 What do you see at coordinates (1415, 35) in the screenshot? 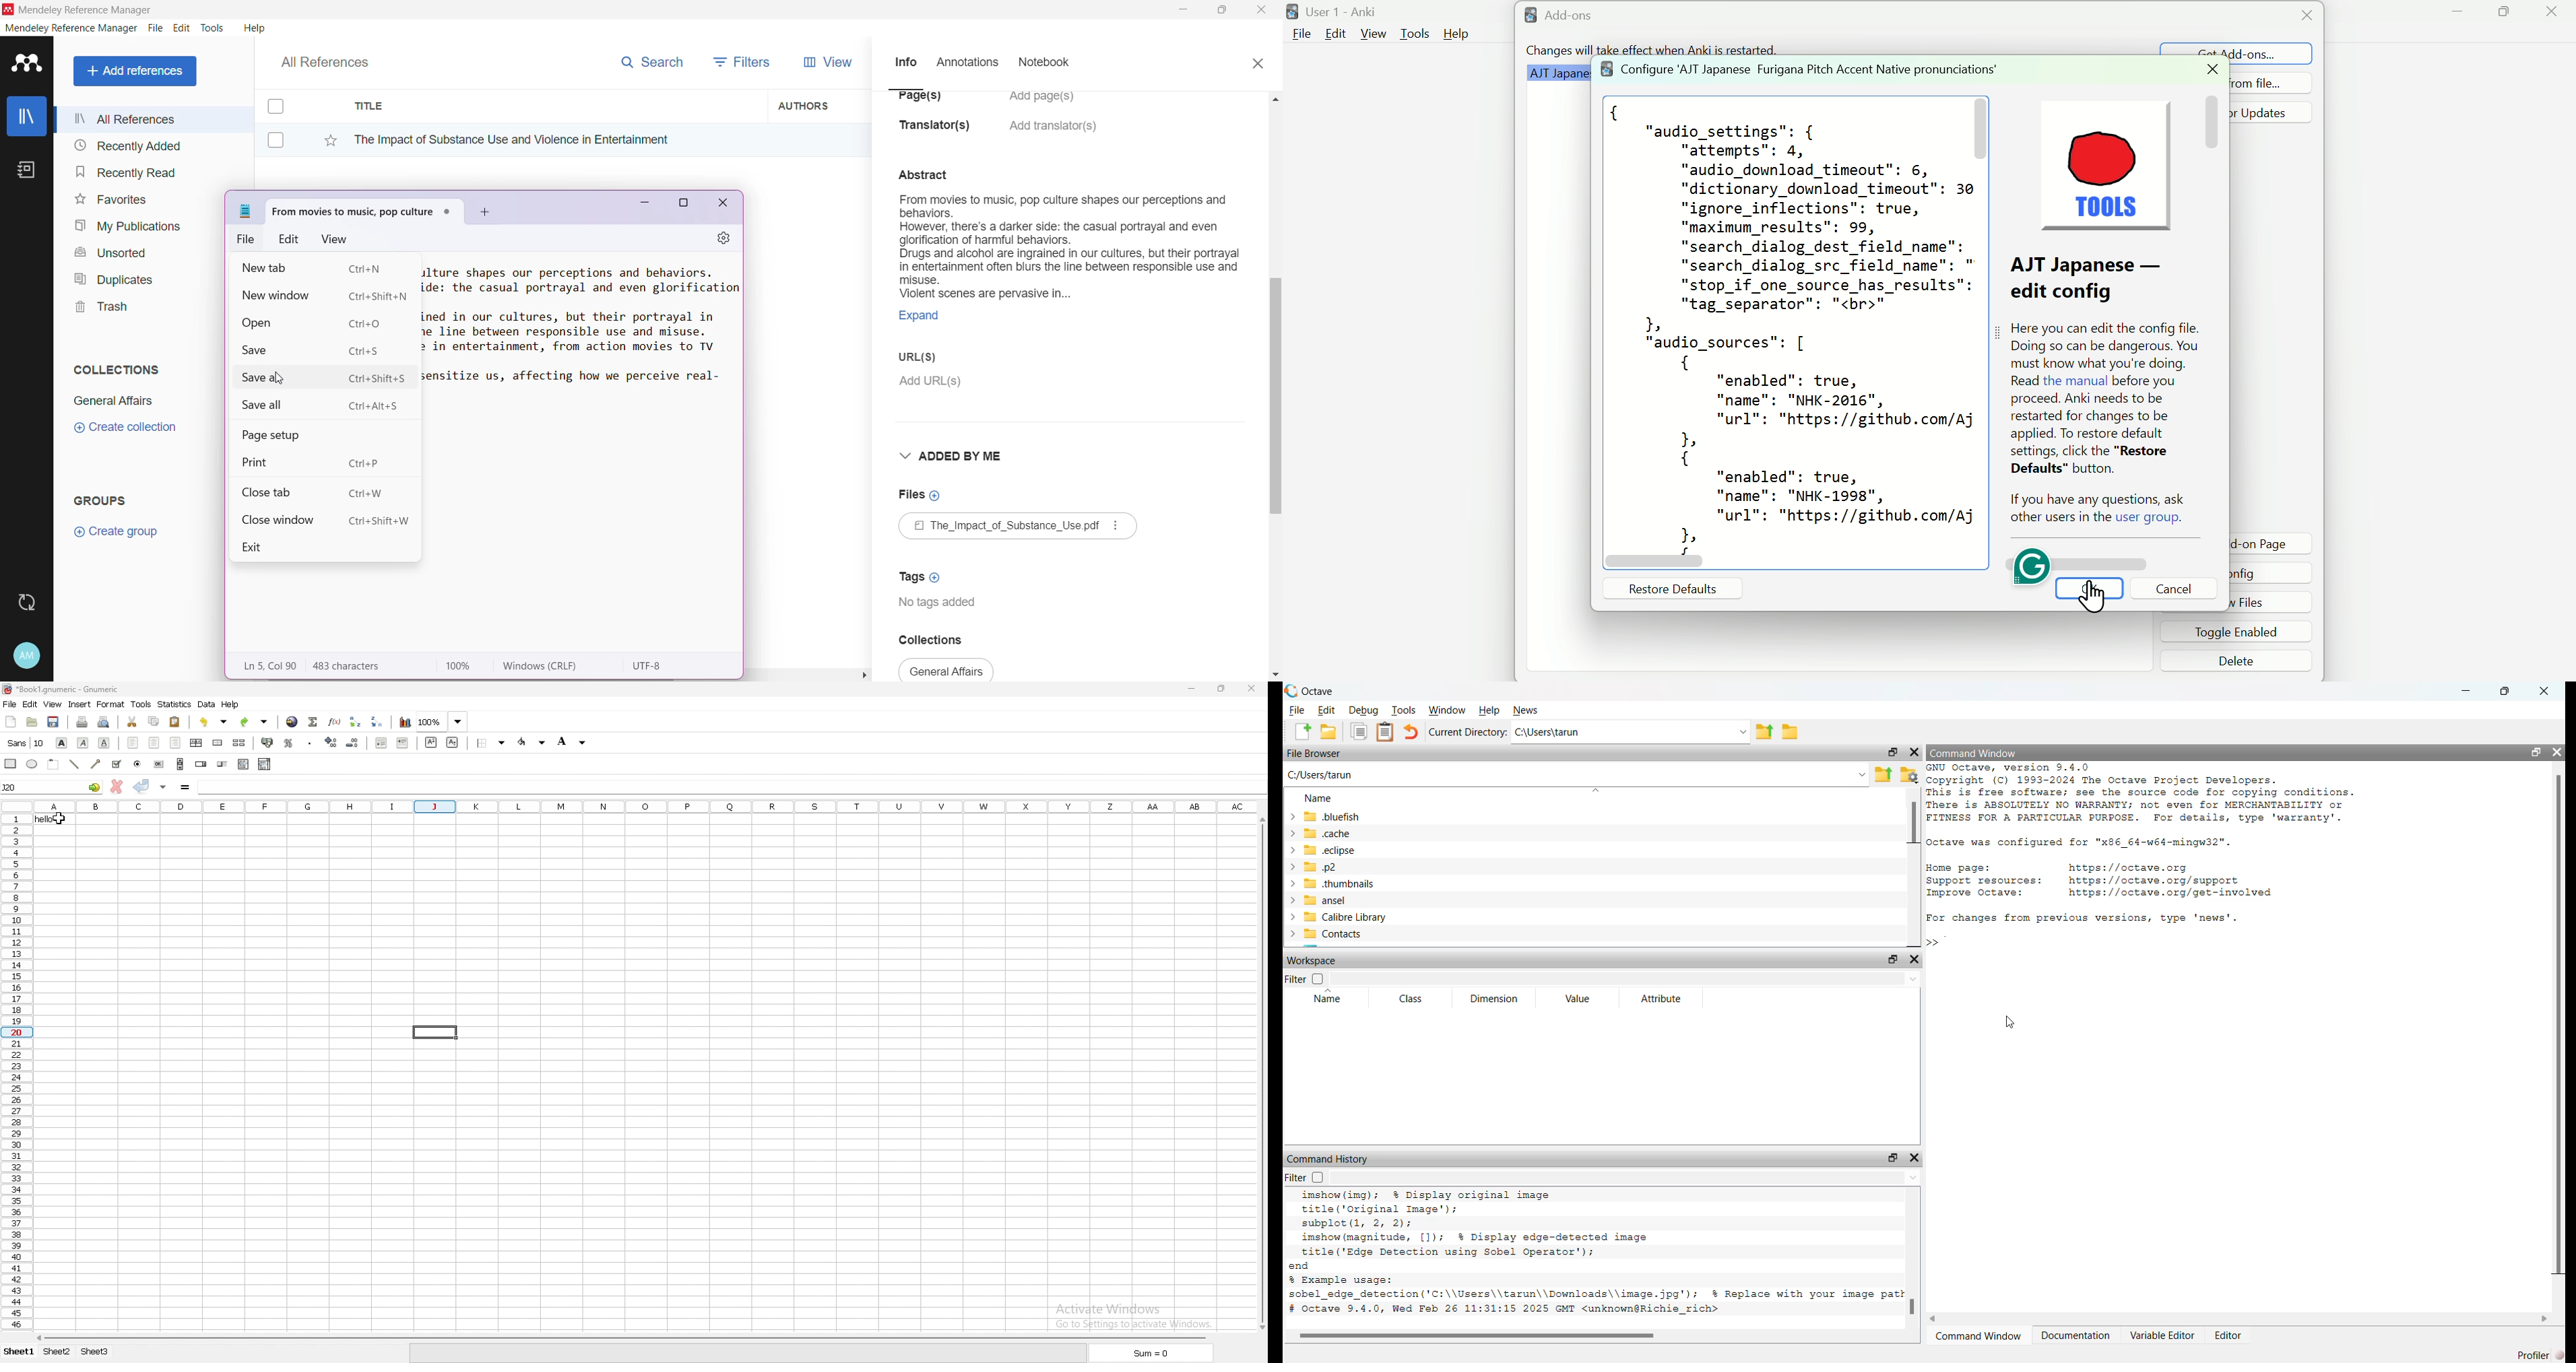
I see `Tools` at bounding box center [1415, 35].